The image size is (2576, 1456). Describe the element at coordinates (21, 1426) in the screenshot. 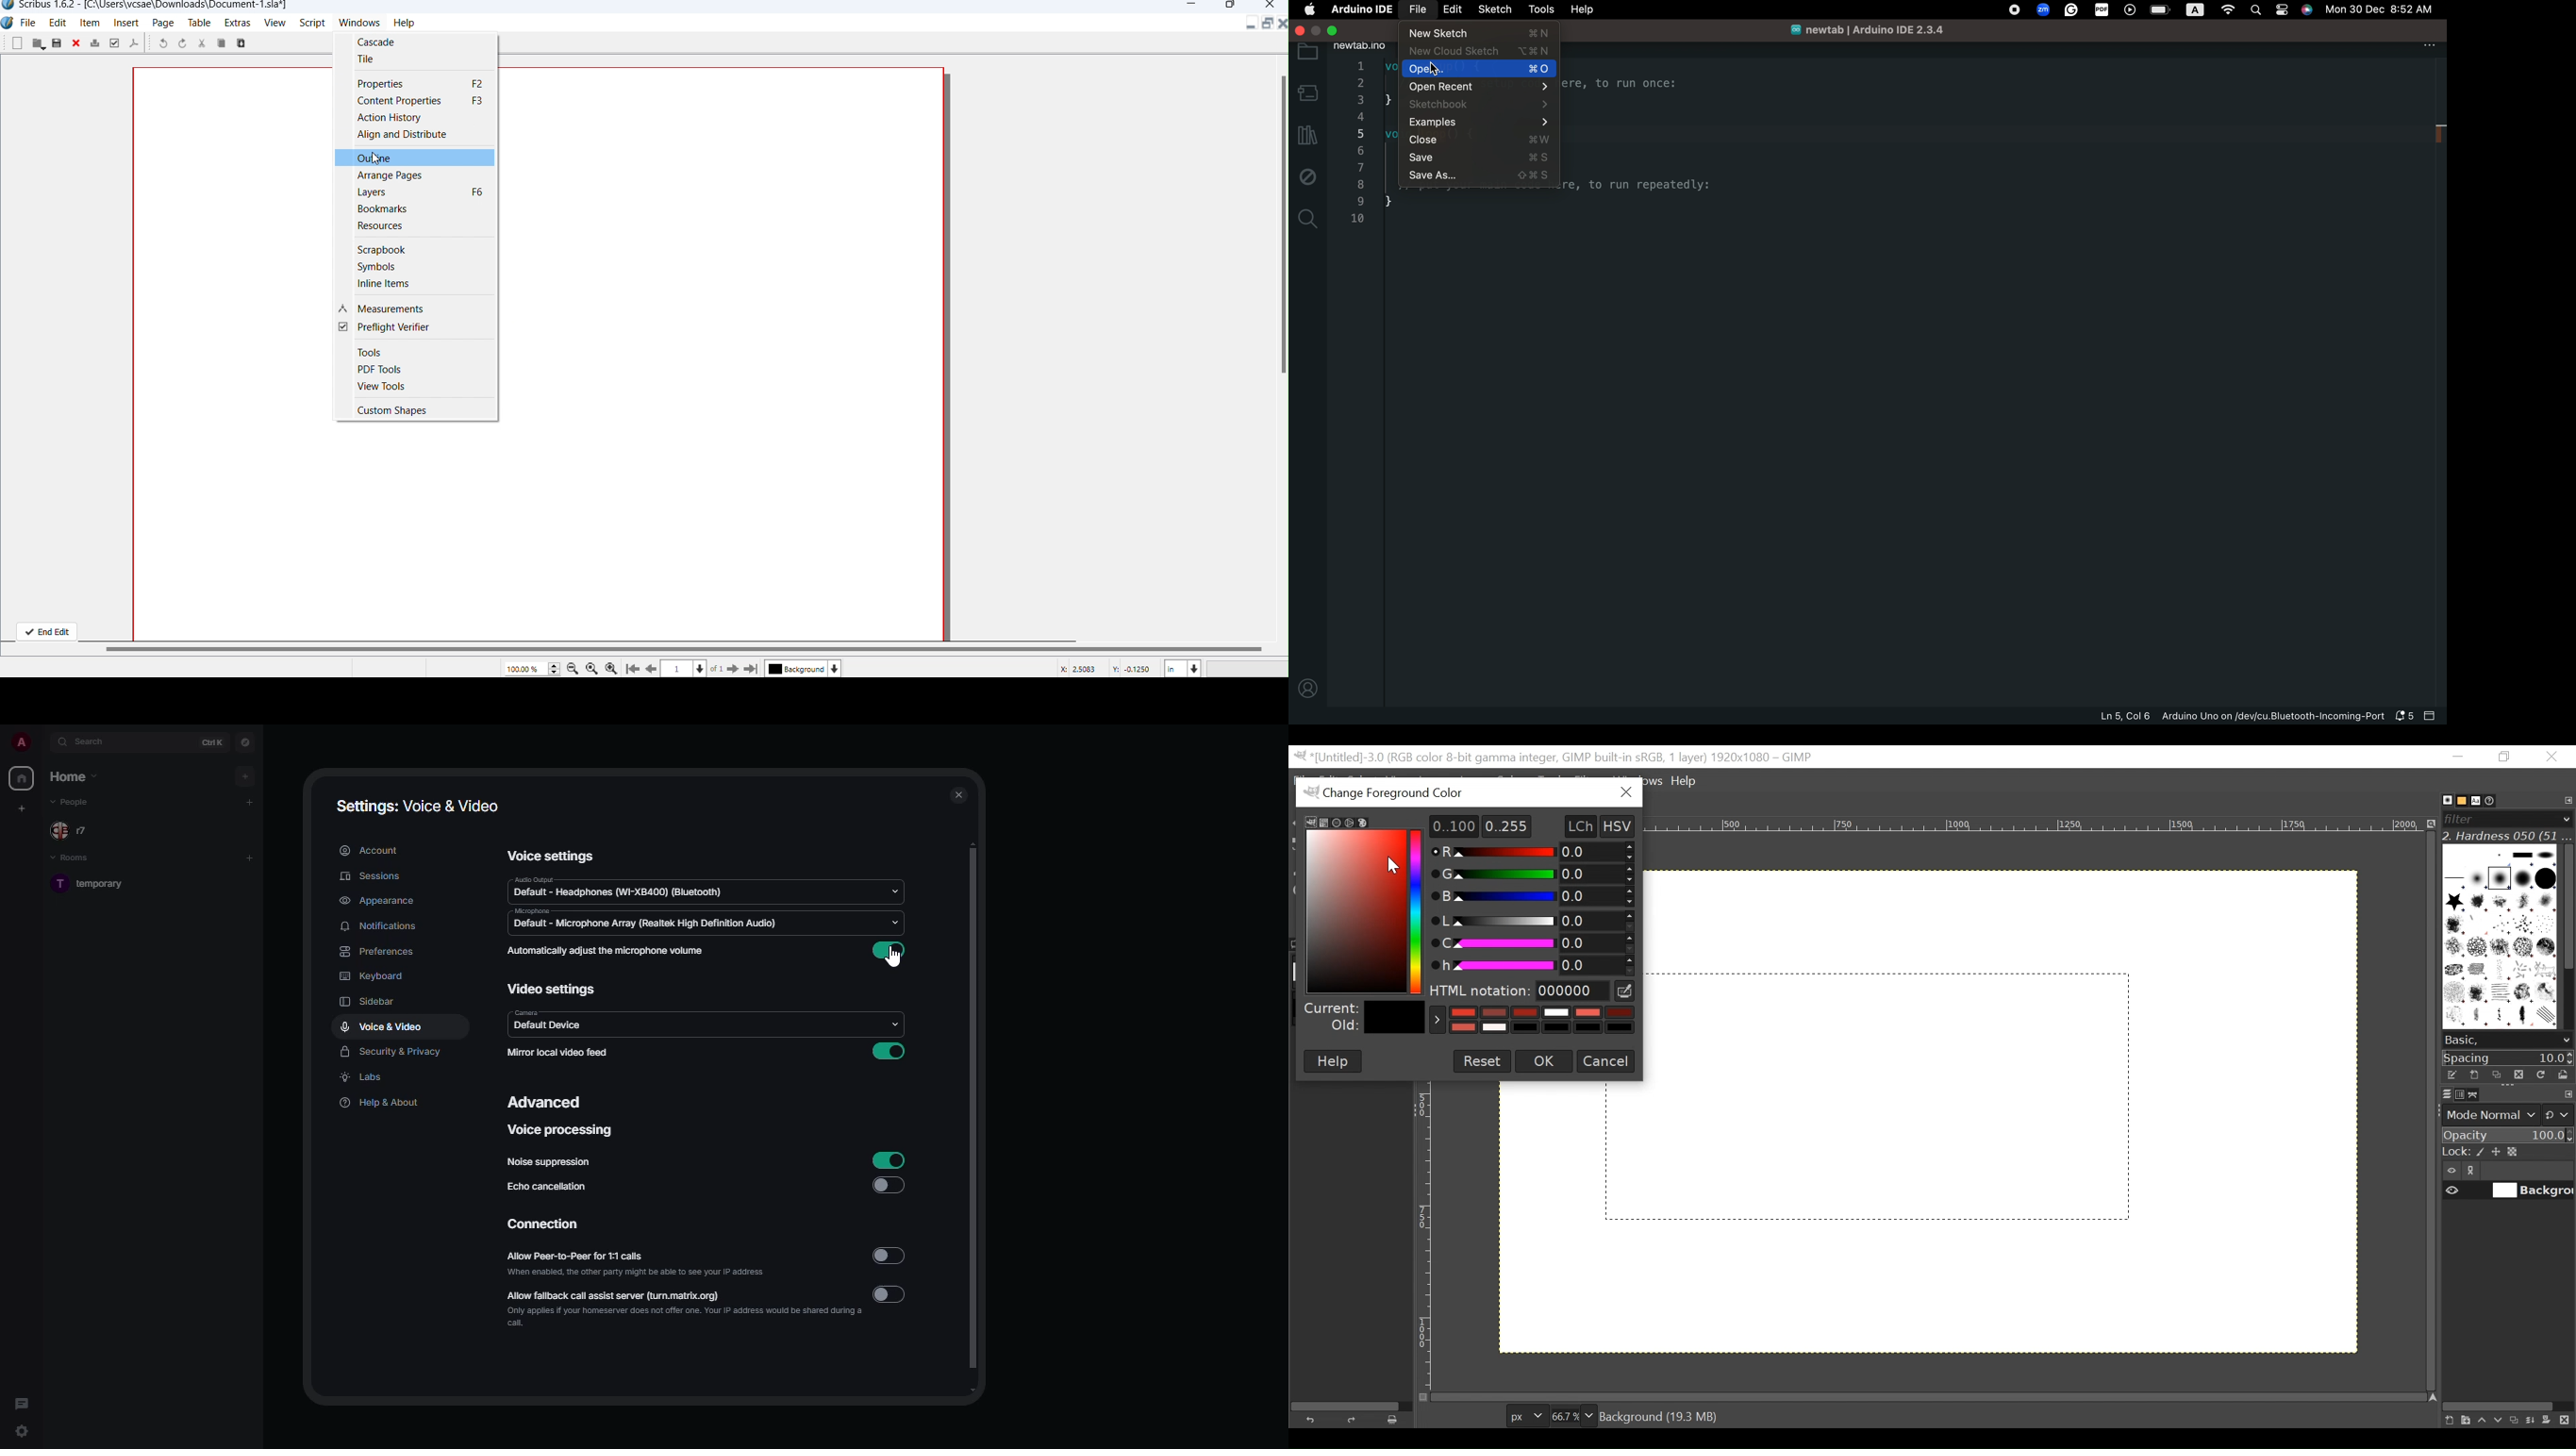

I see `quick settings` at that location.